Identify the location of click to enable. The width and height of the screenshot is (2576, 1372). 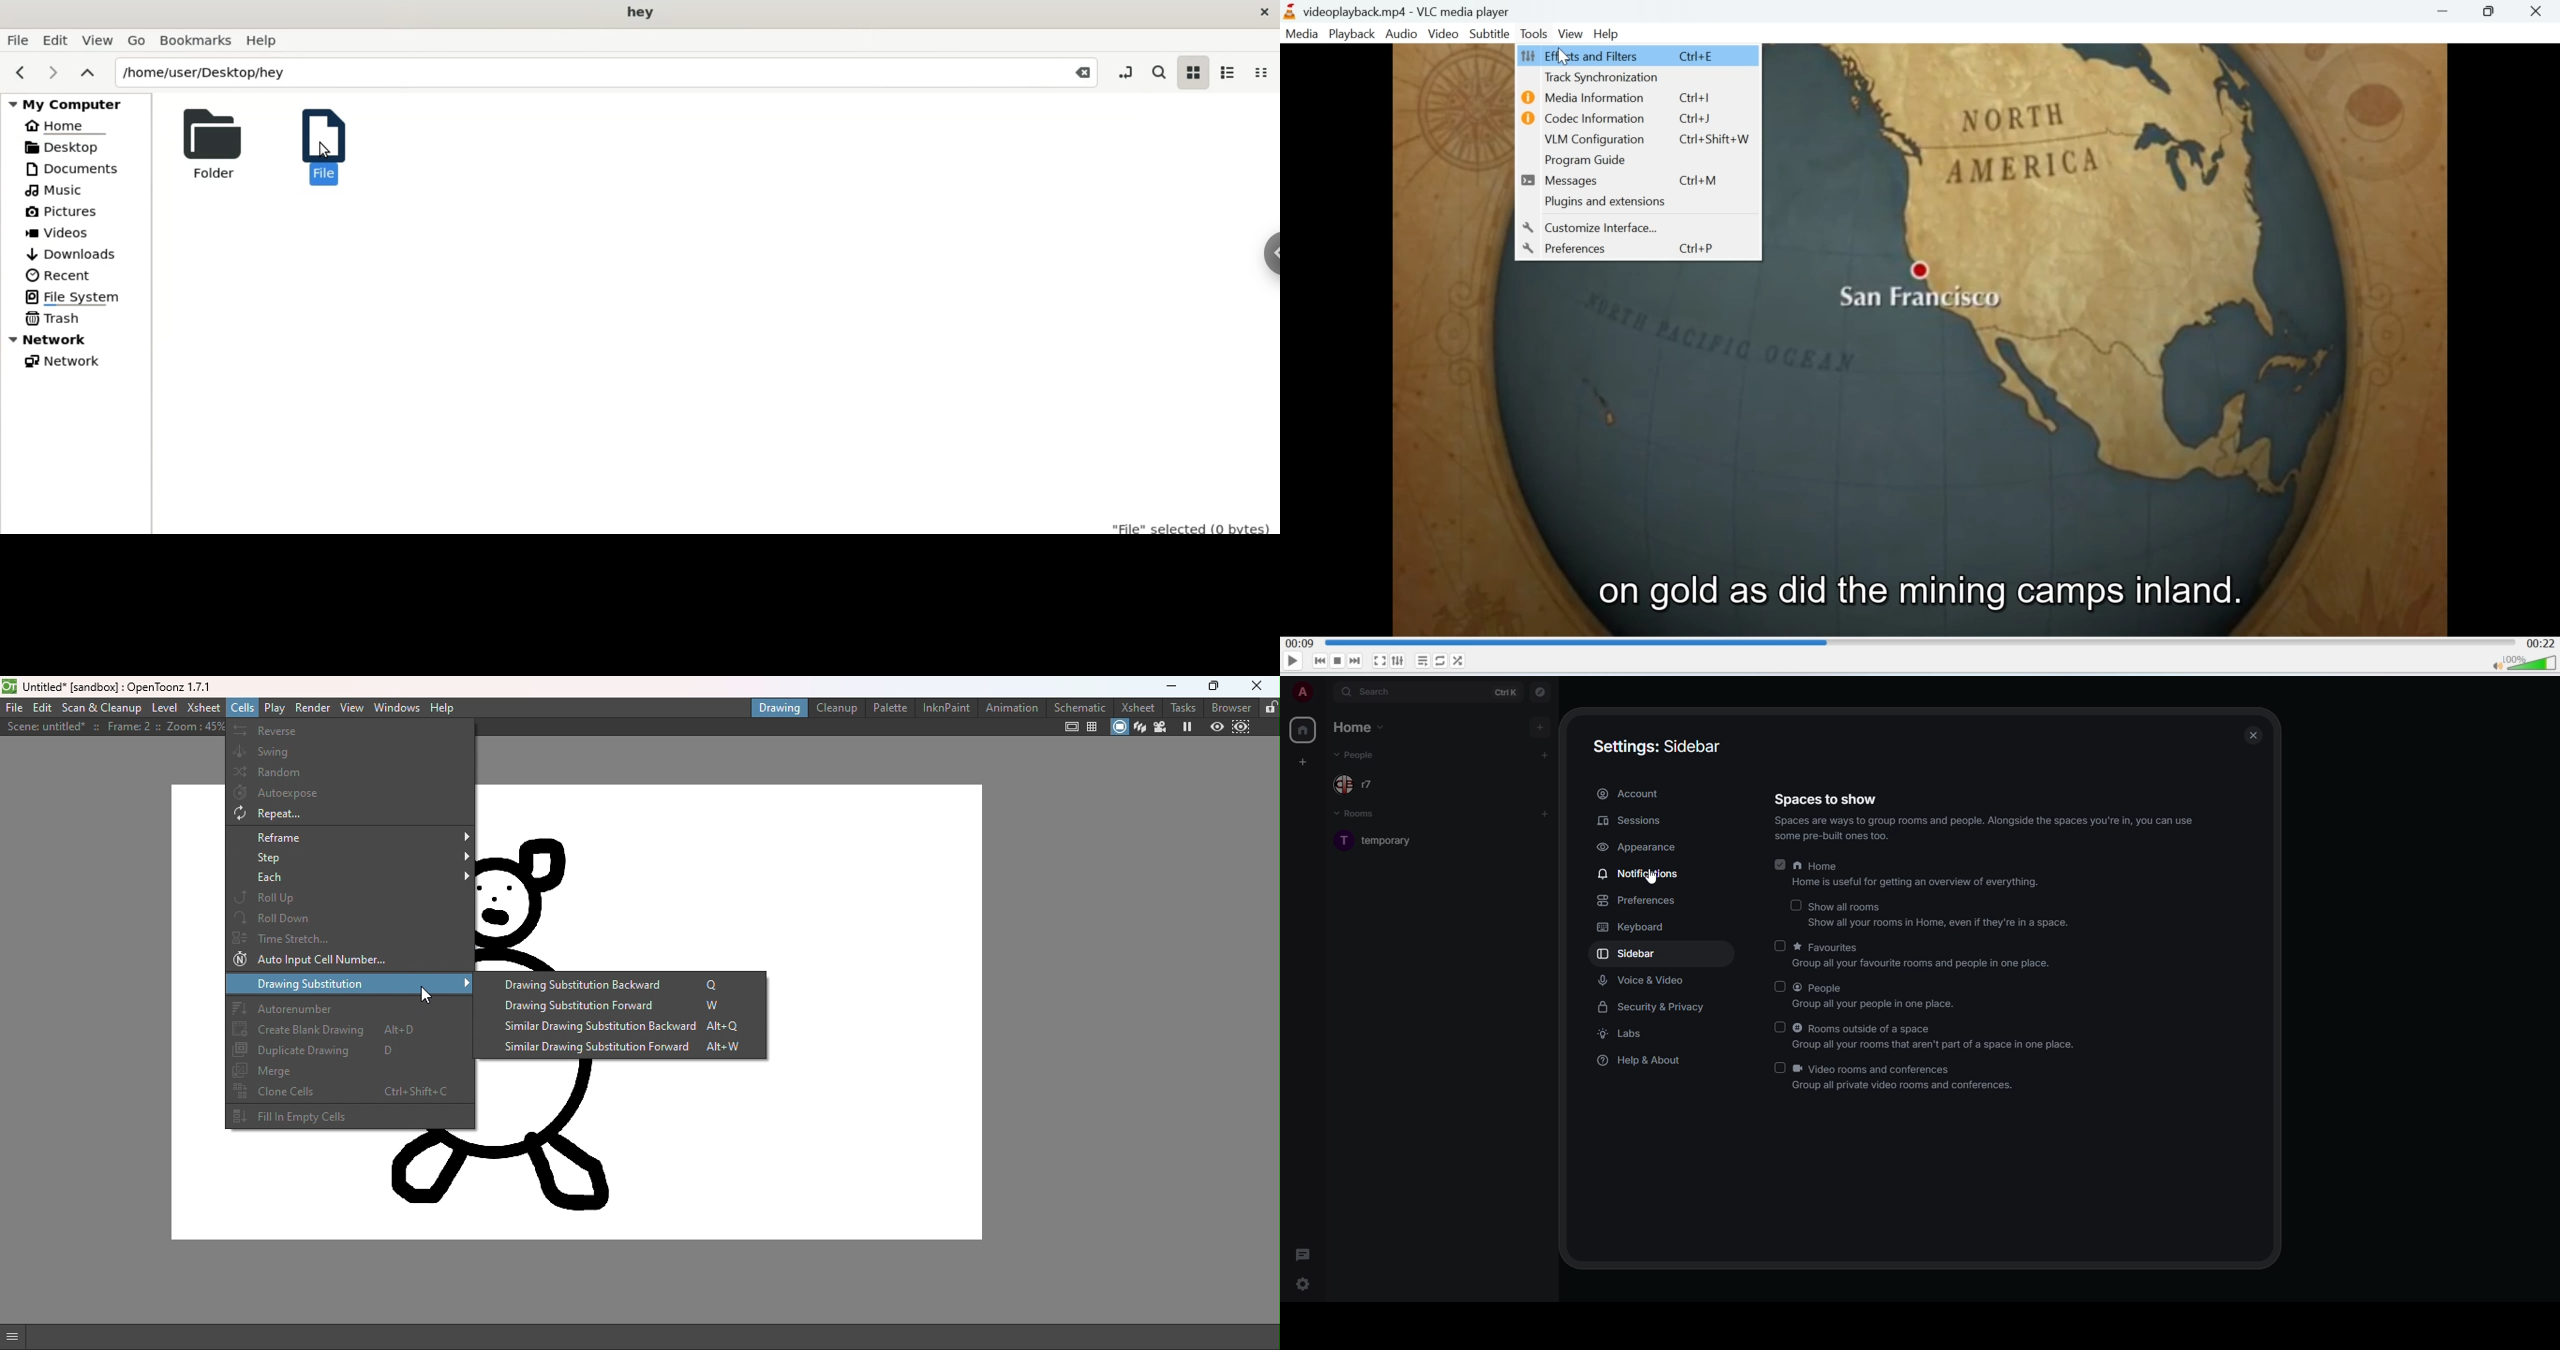
(1779, 1067).